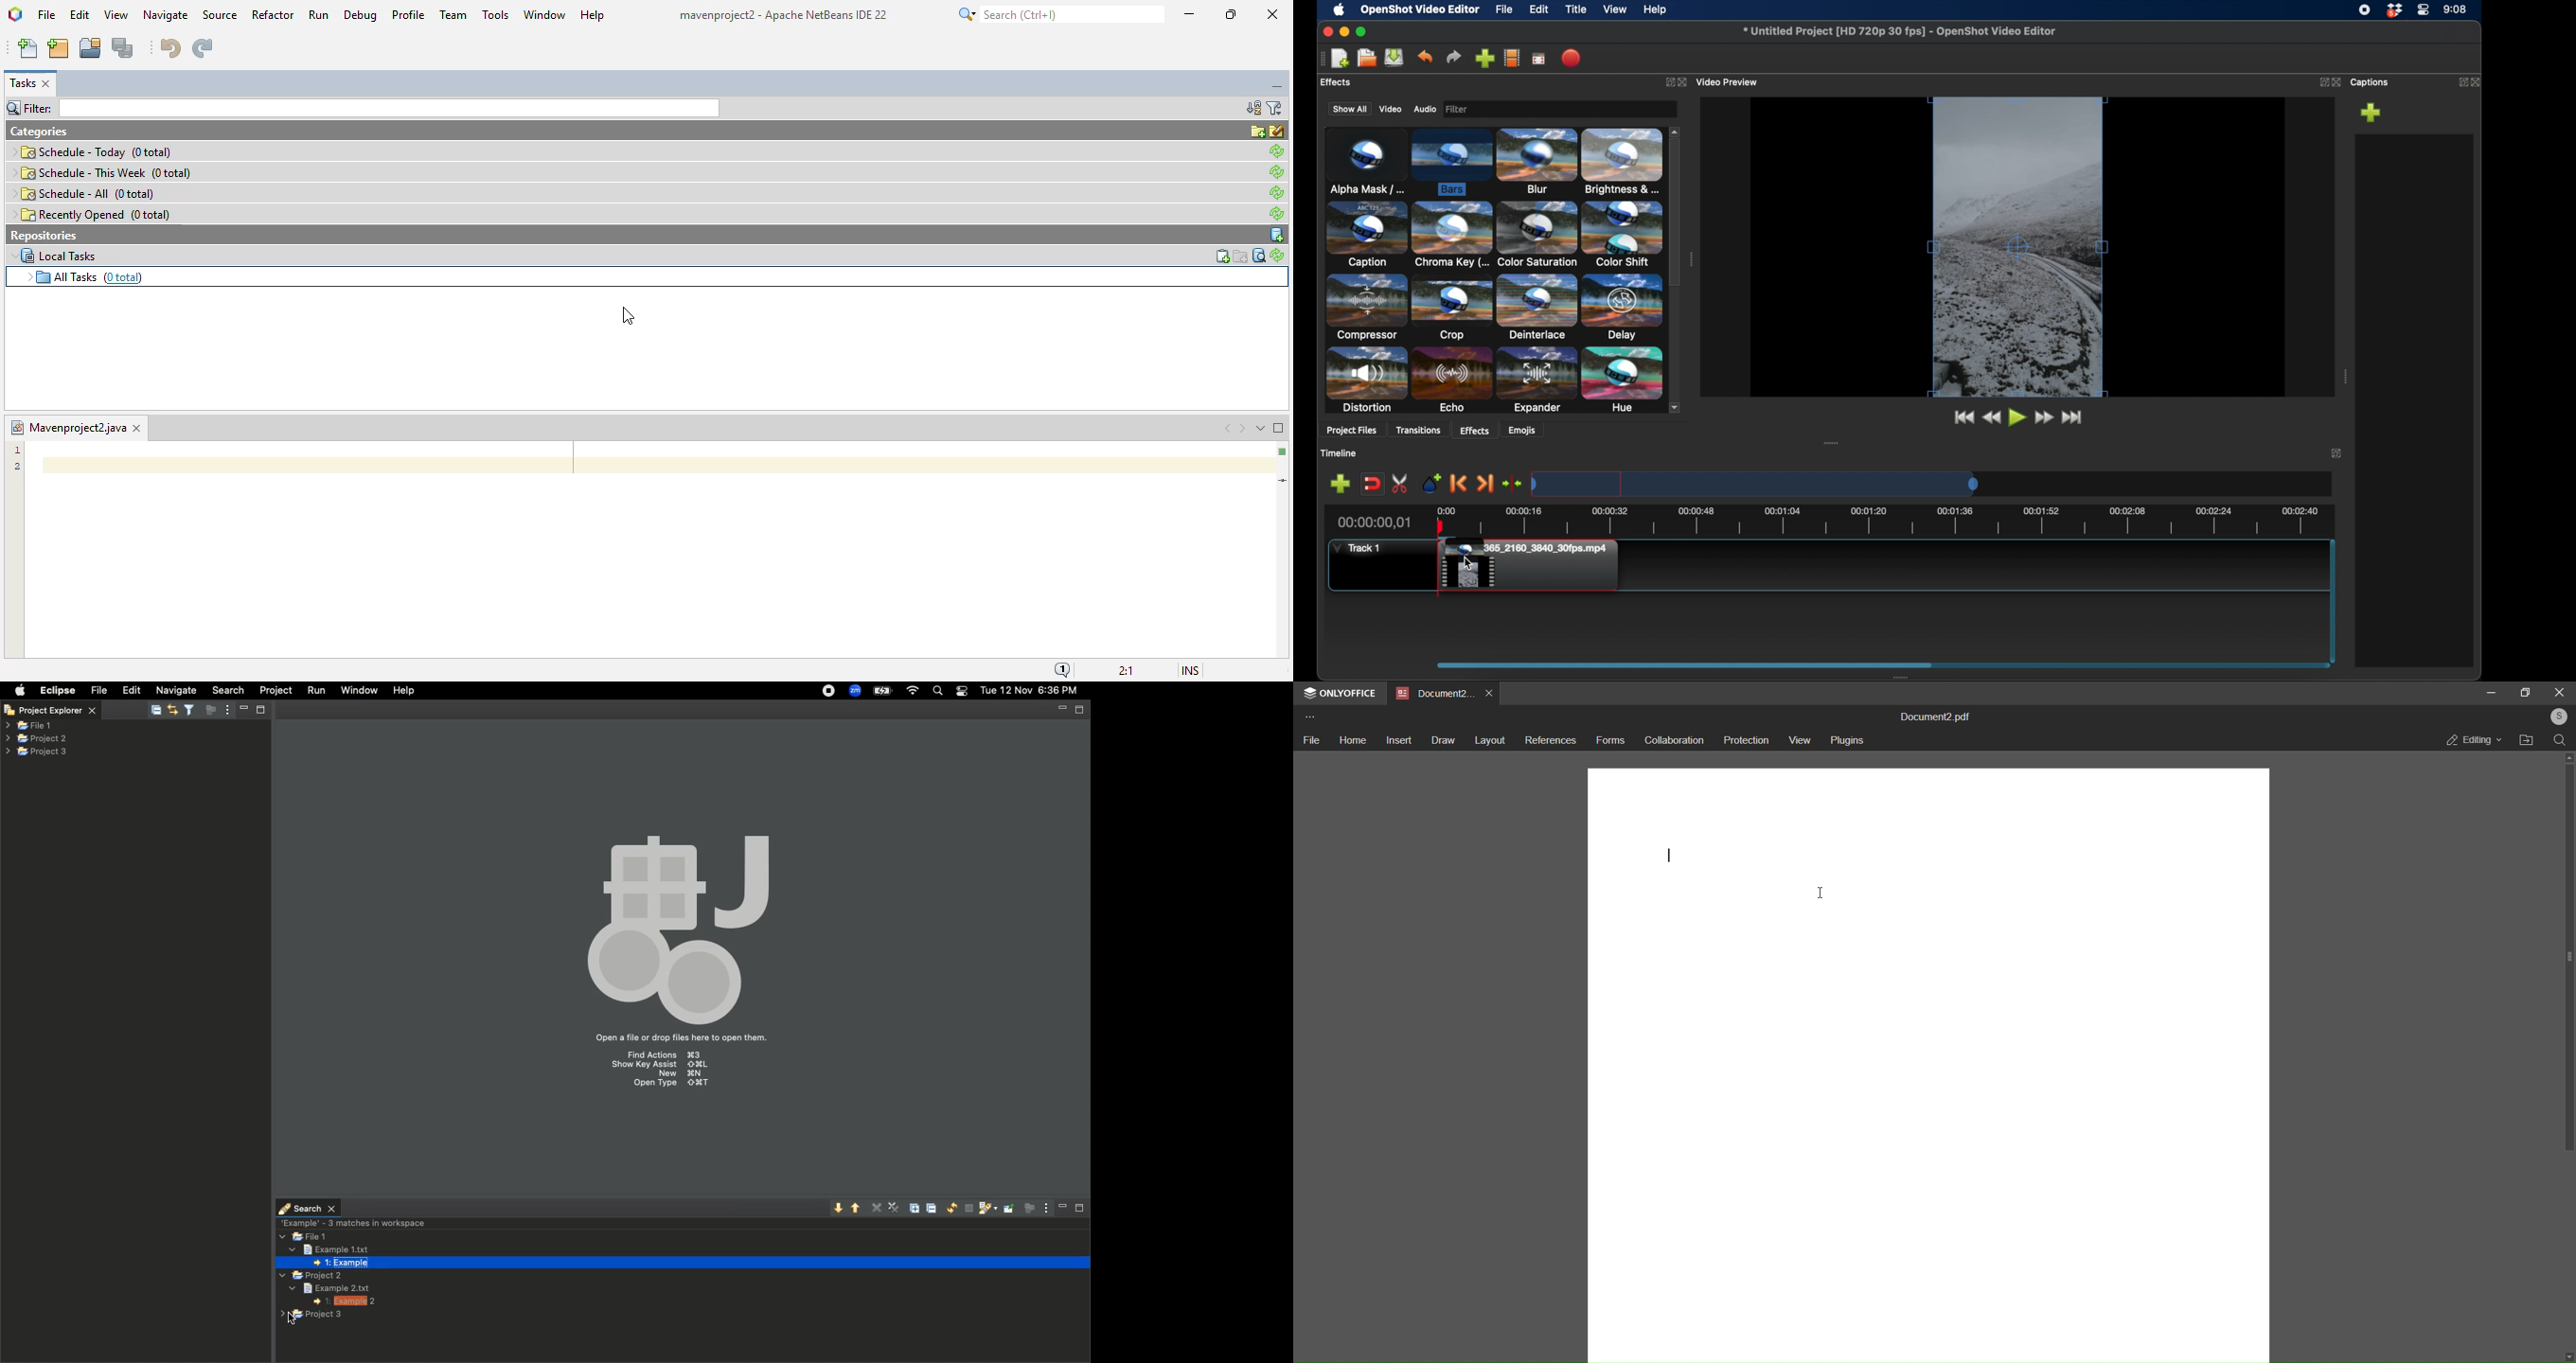 This screenshot has height=1372, width=2576. What do you see at coordinates (1490, 741) in the screenshot?
I see `layout` at bounding box center [1490, 741].